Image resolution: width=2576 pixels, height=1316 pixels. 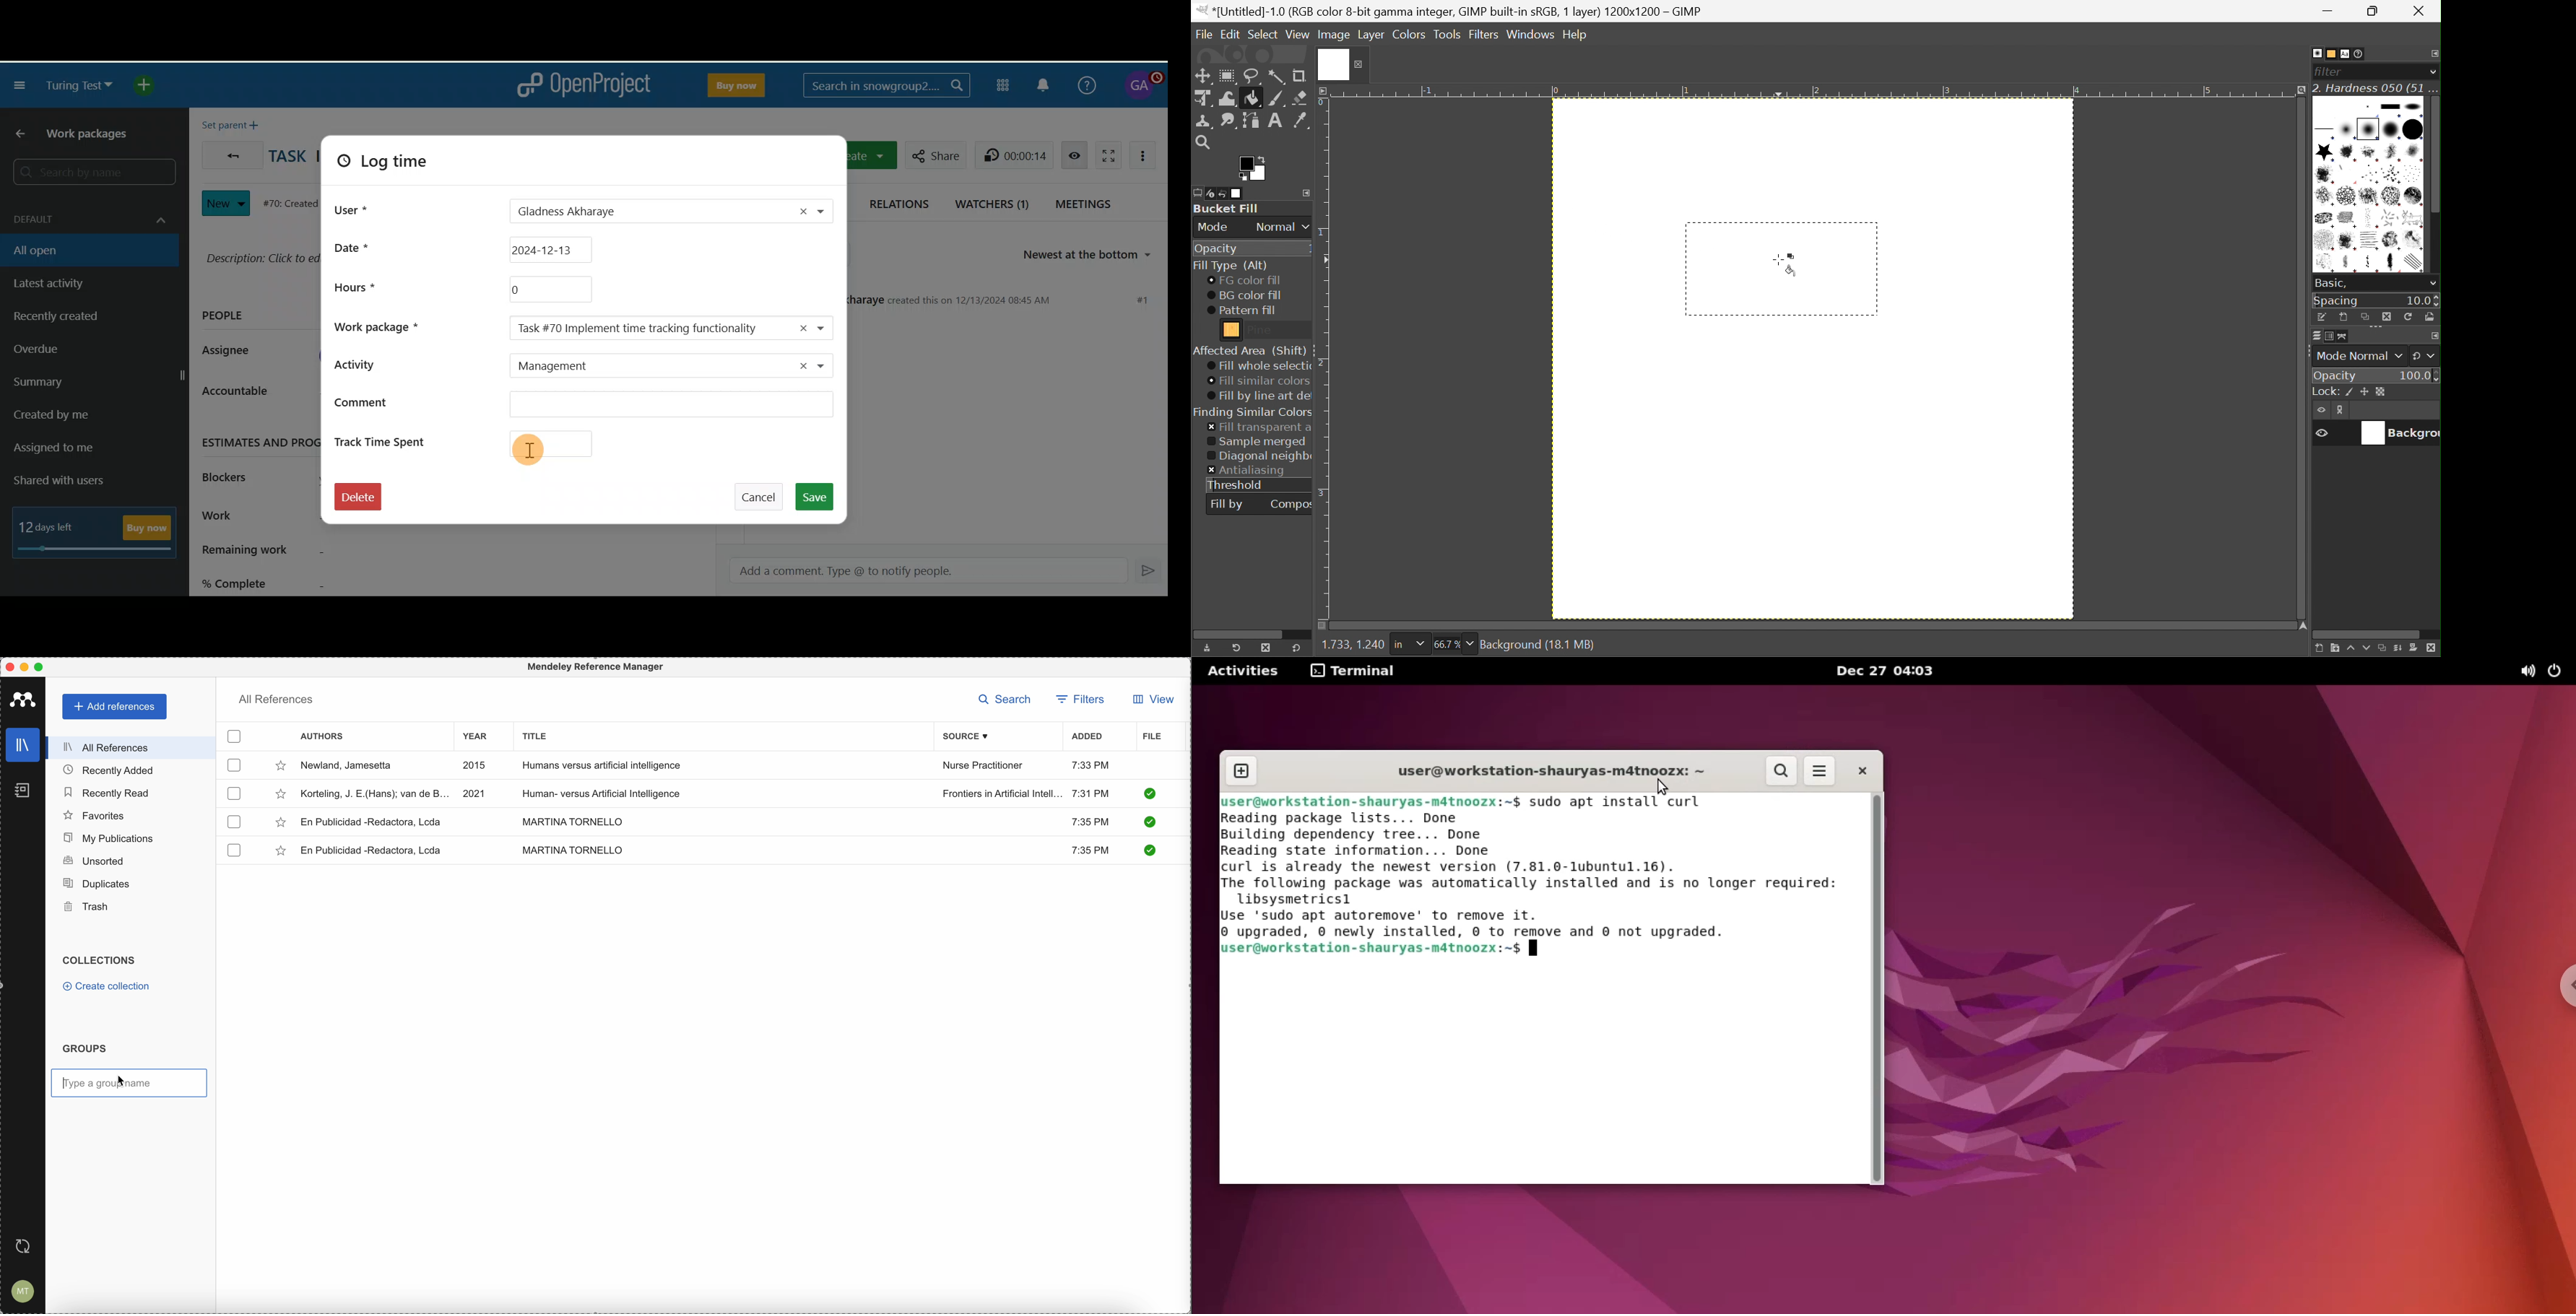 I want to click on Korteling, J.E.(Hans), so click(x=375, y=793).